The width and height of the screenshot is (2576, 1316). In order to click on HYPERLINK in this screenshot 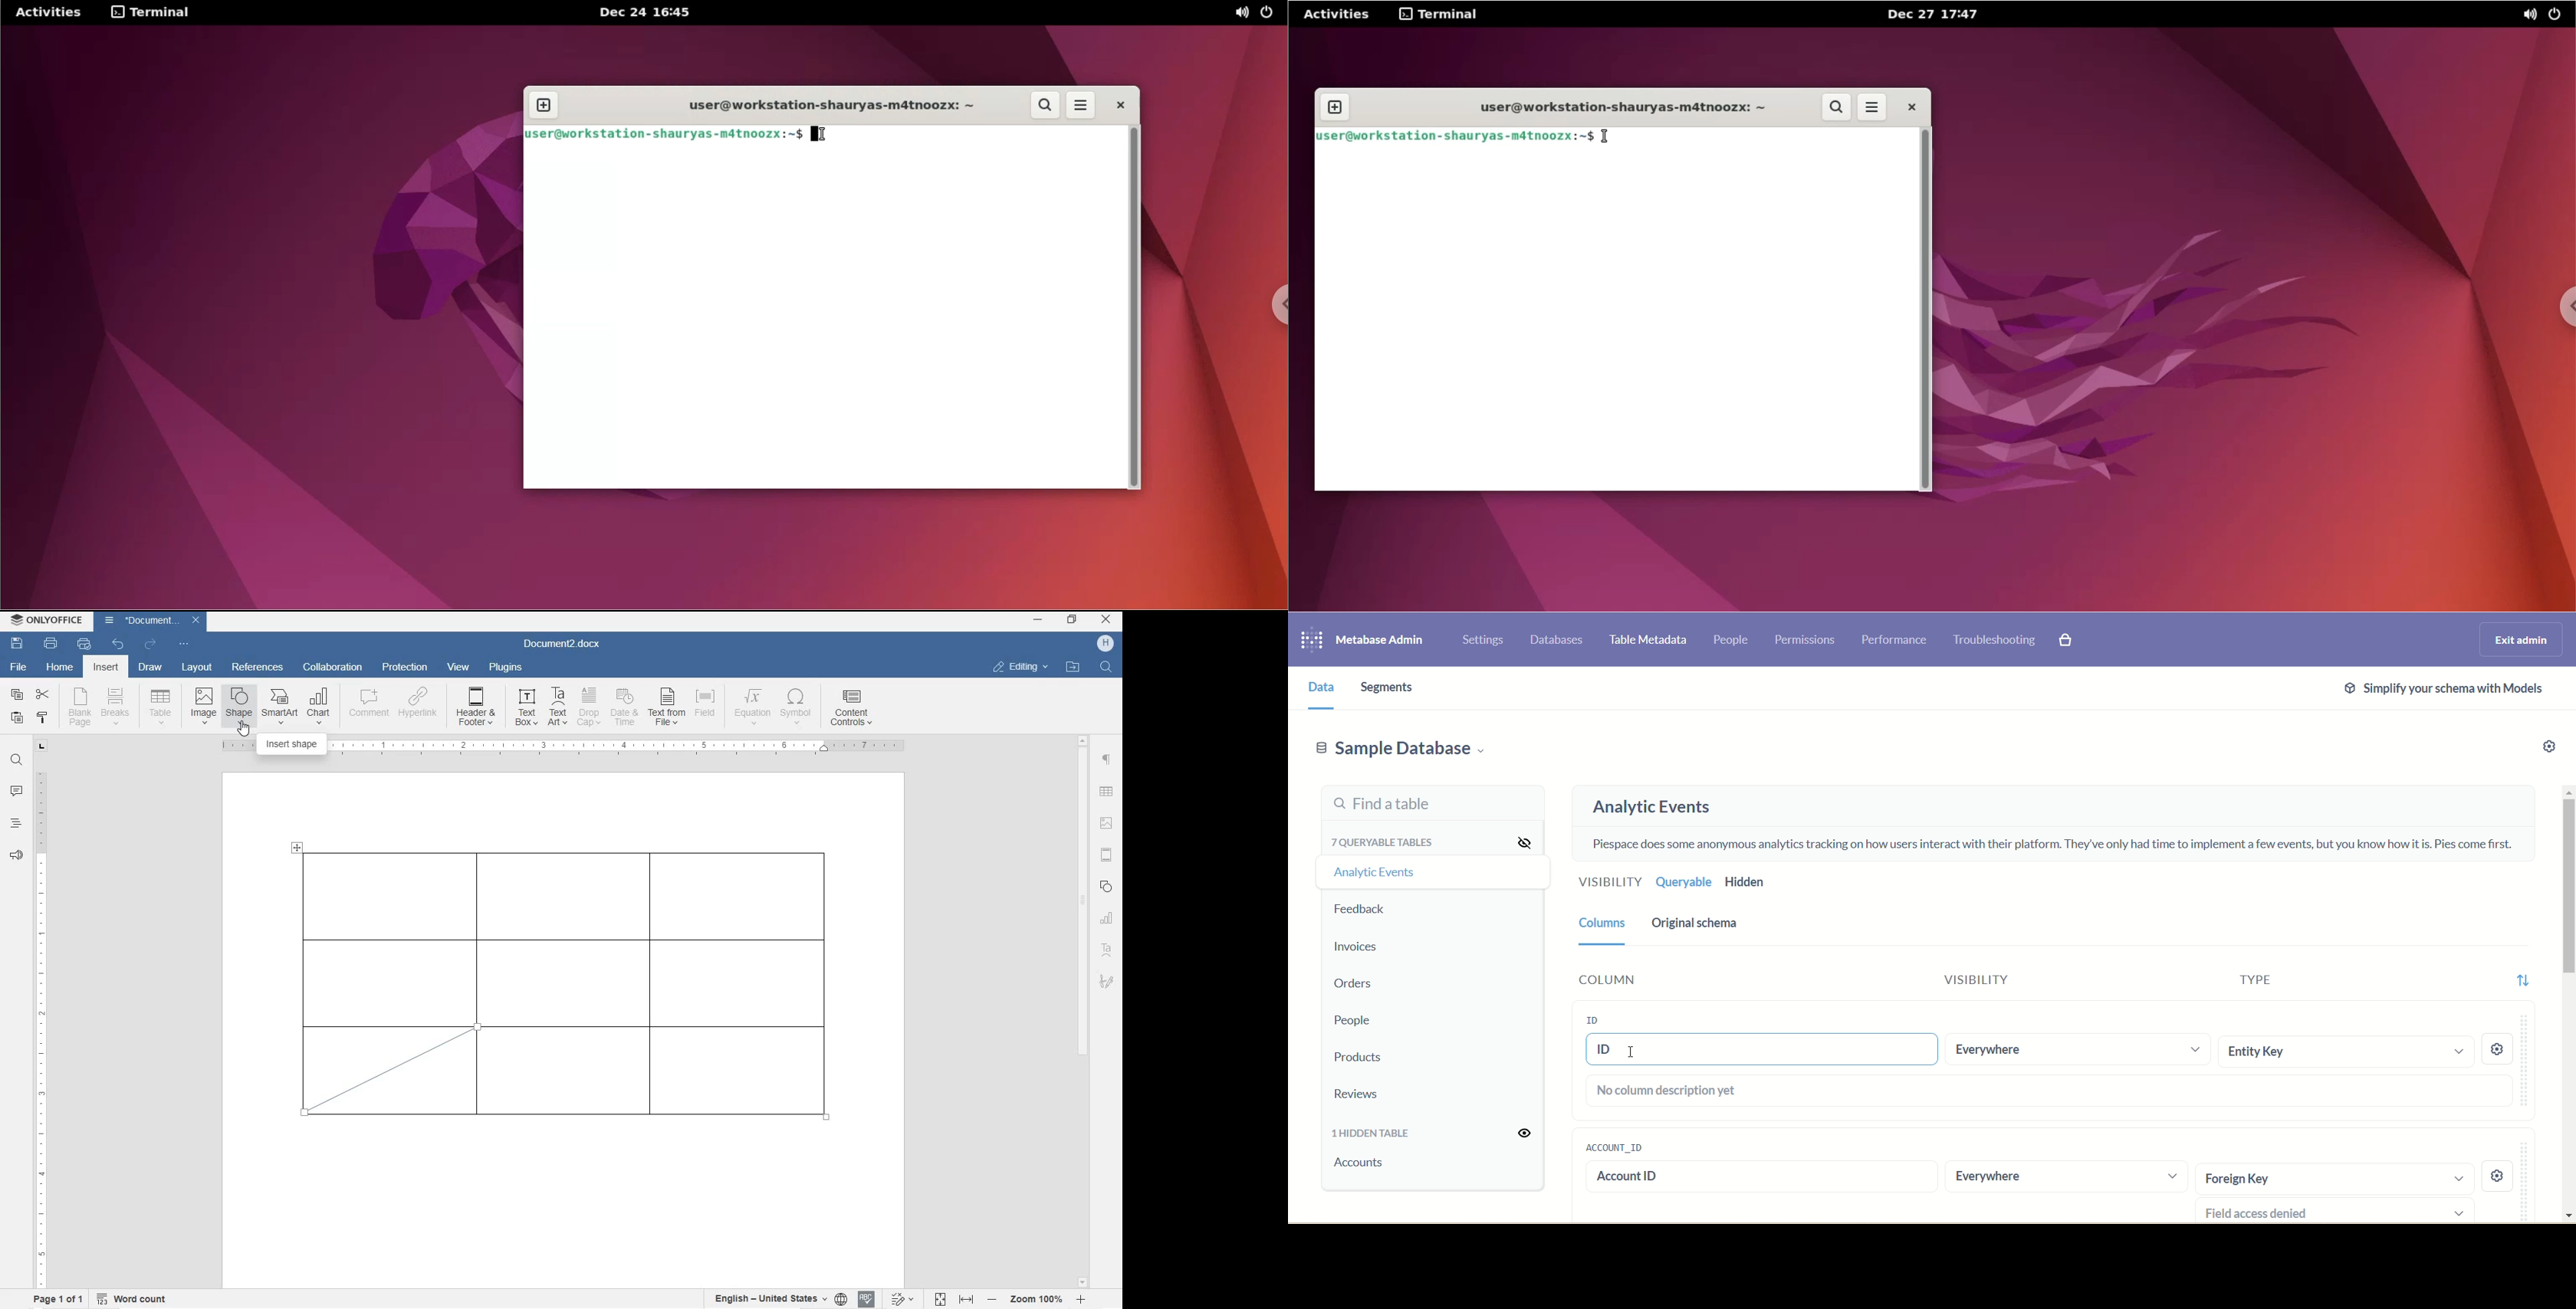, I will do `click(418, 707)`.